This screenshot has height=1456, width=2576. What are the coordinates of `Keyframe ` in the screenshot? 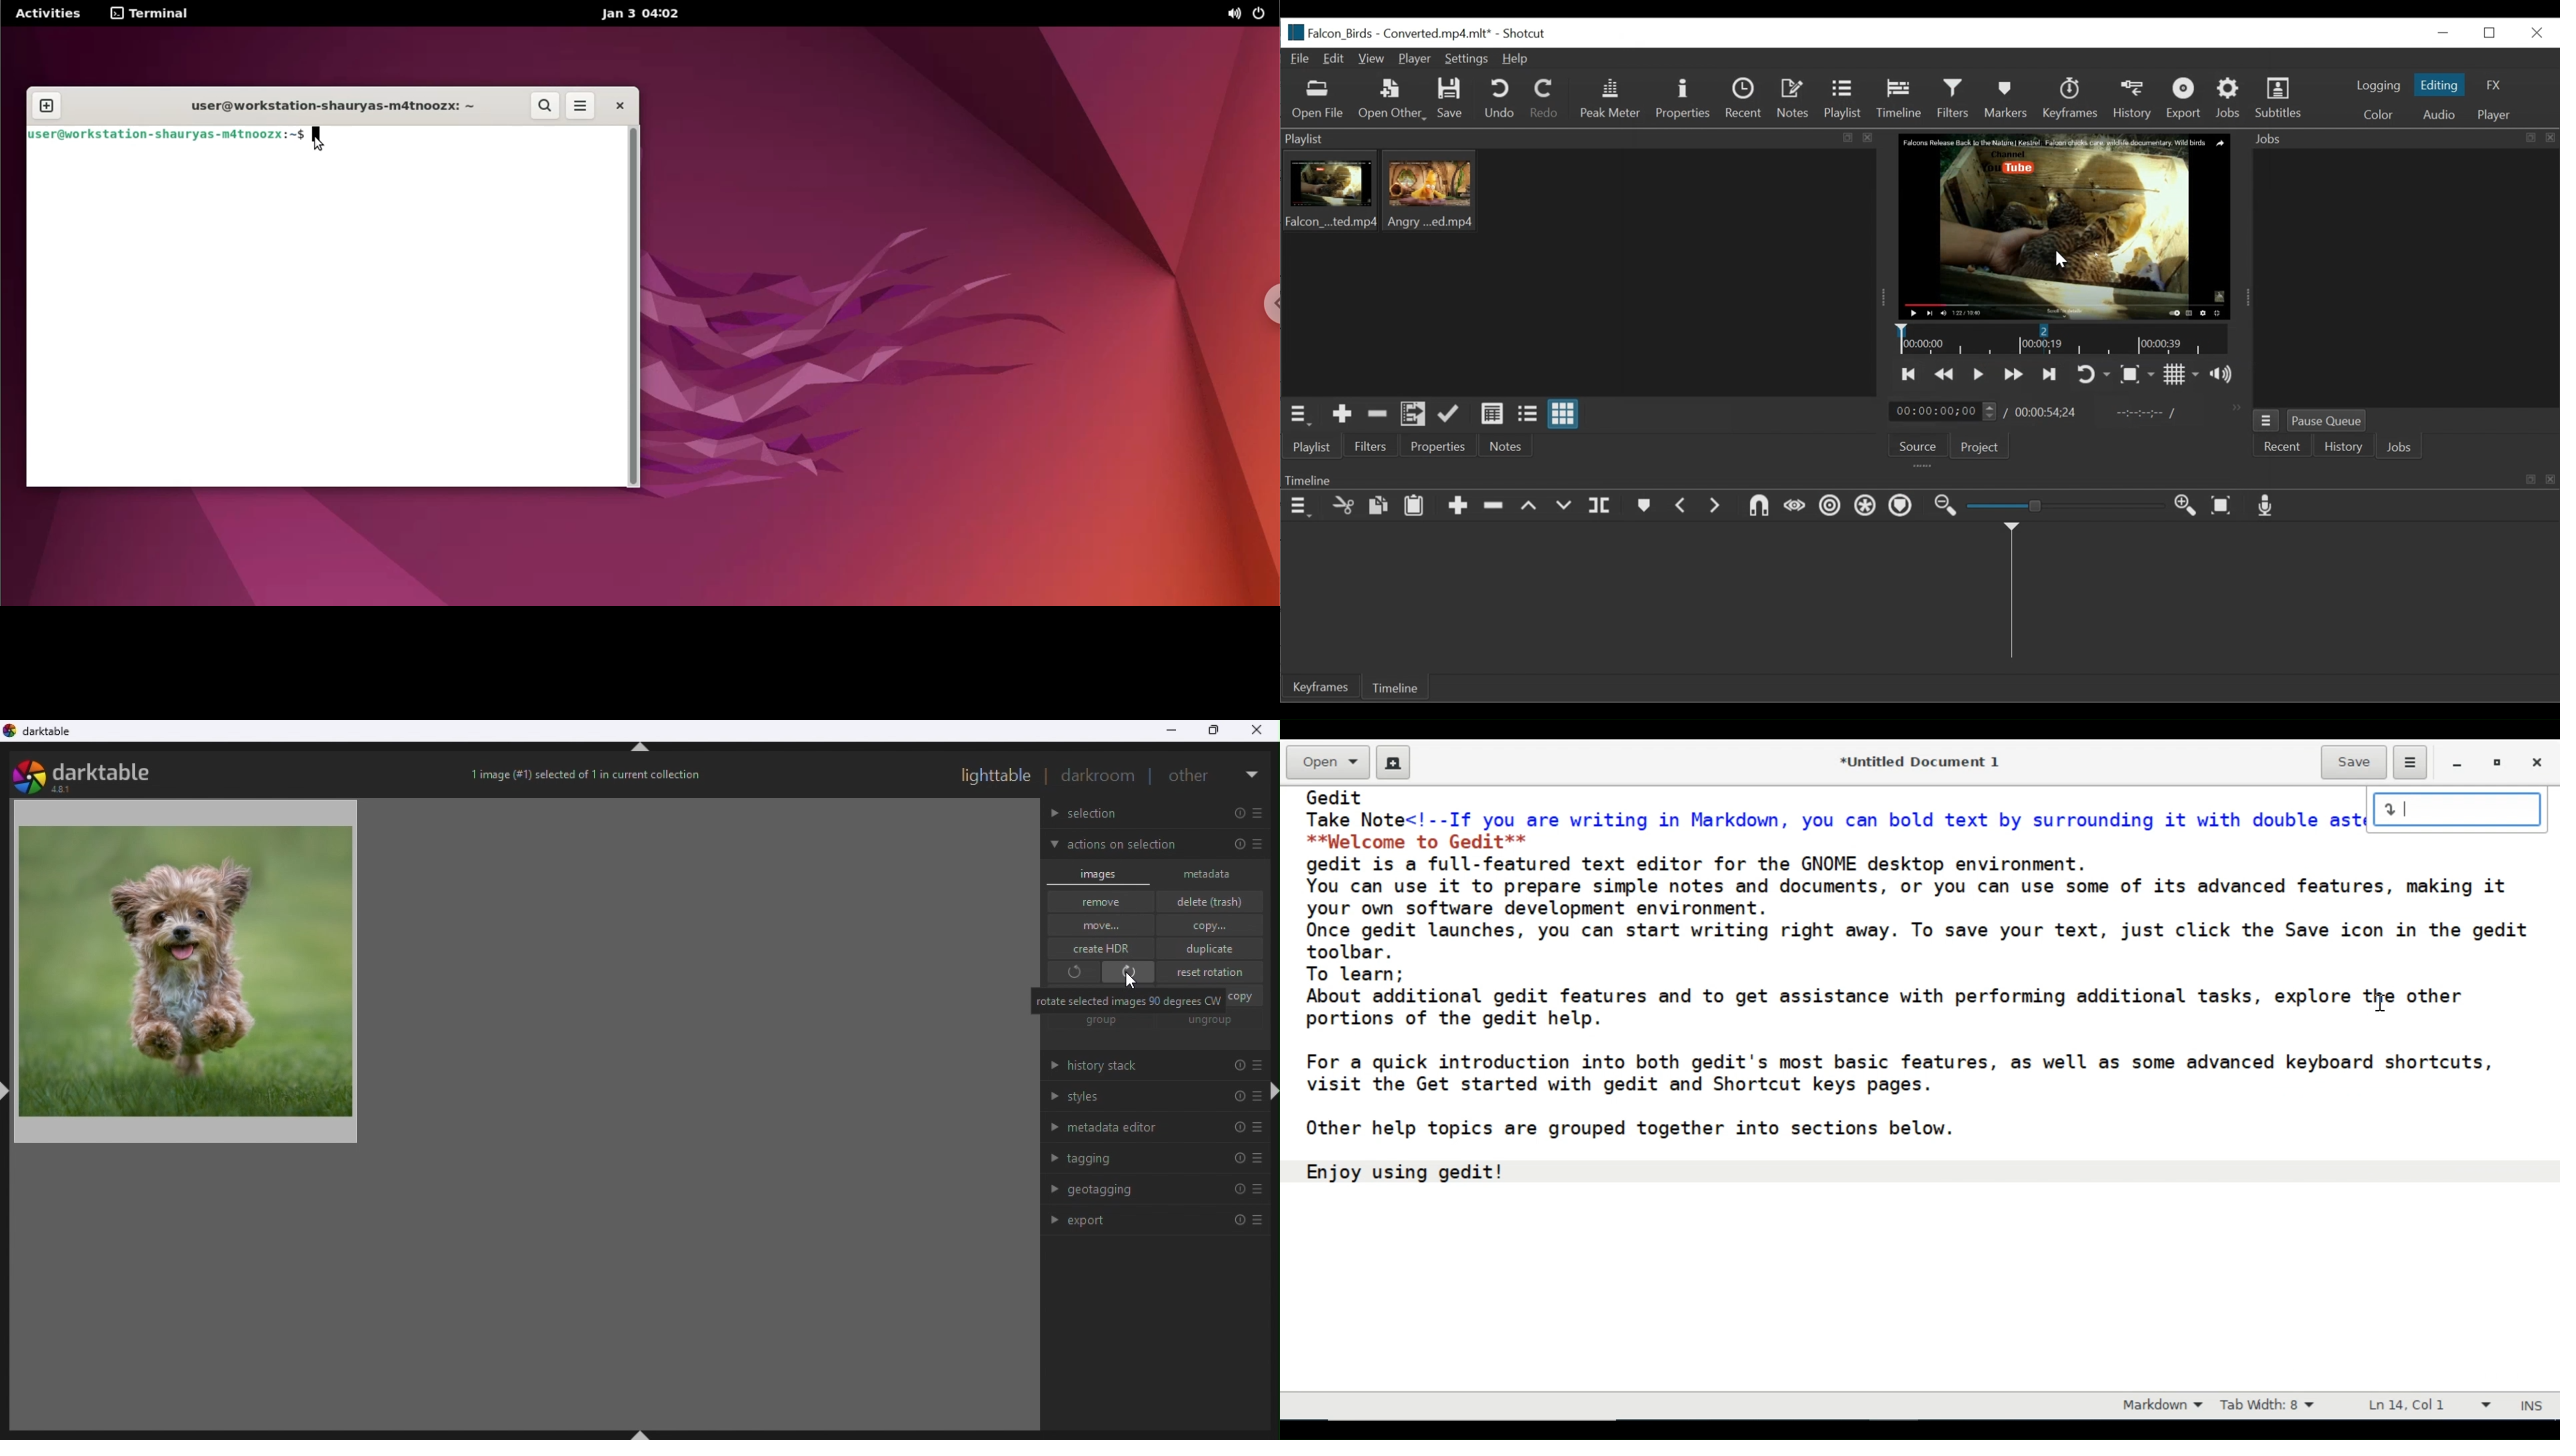 It's located at (1320, 686).